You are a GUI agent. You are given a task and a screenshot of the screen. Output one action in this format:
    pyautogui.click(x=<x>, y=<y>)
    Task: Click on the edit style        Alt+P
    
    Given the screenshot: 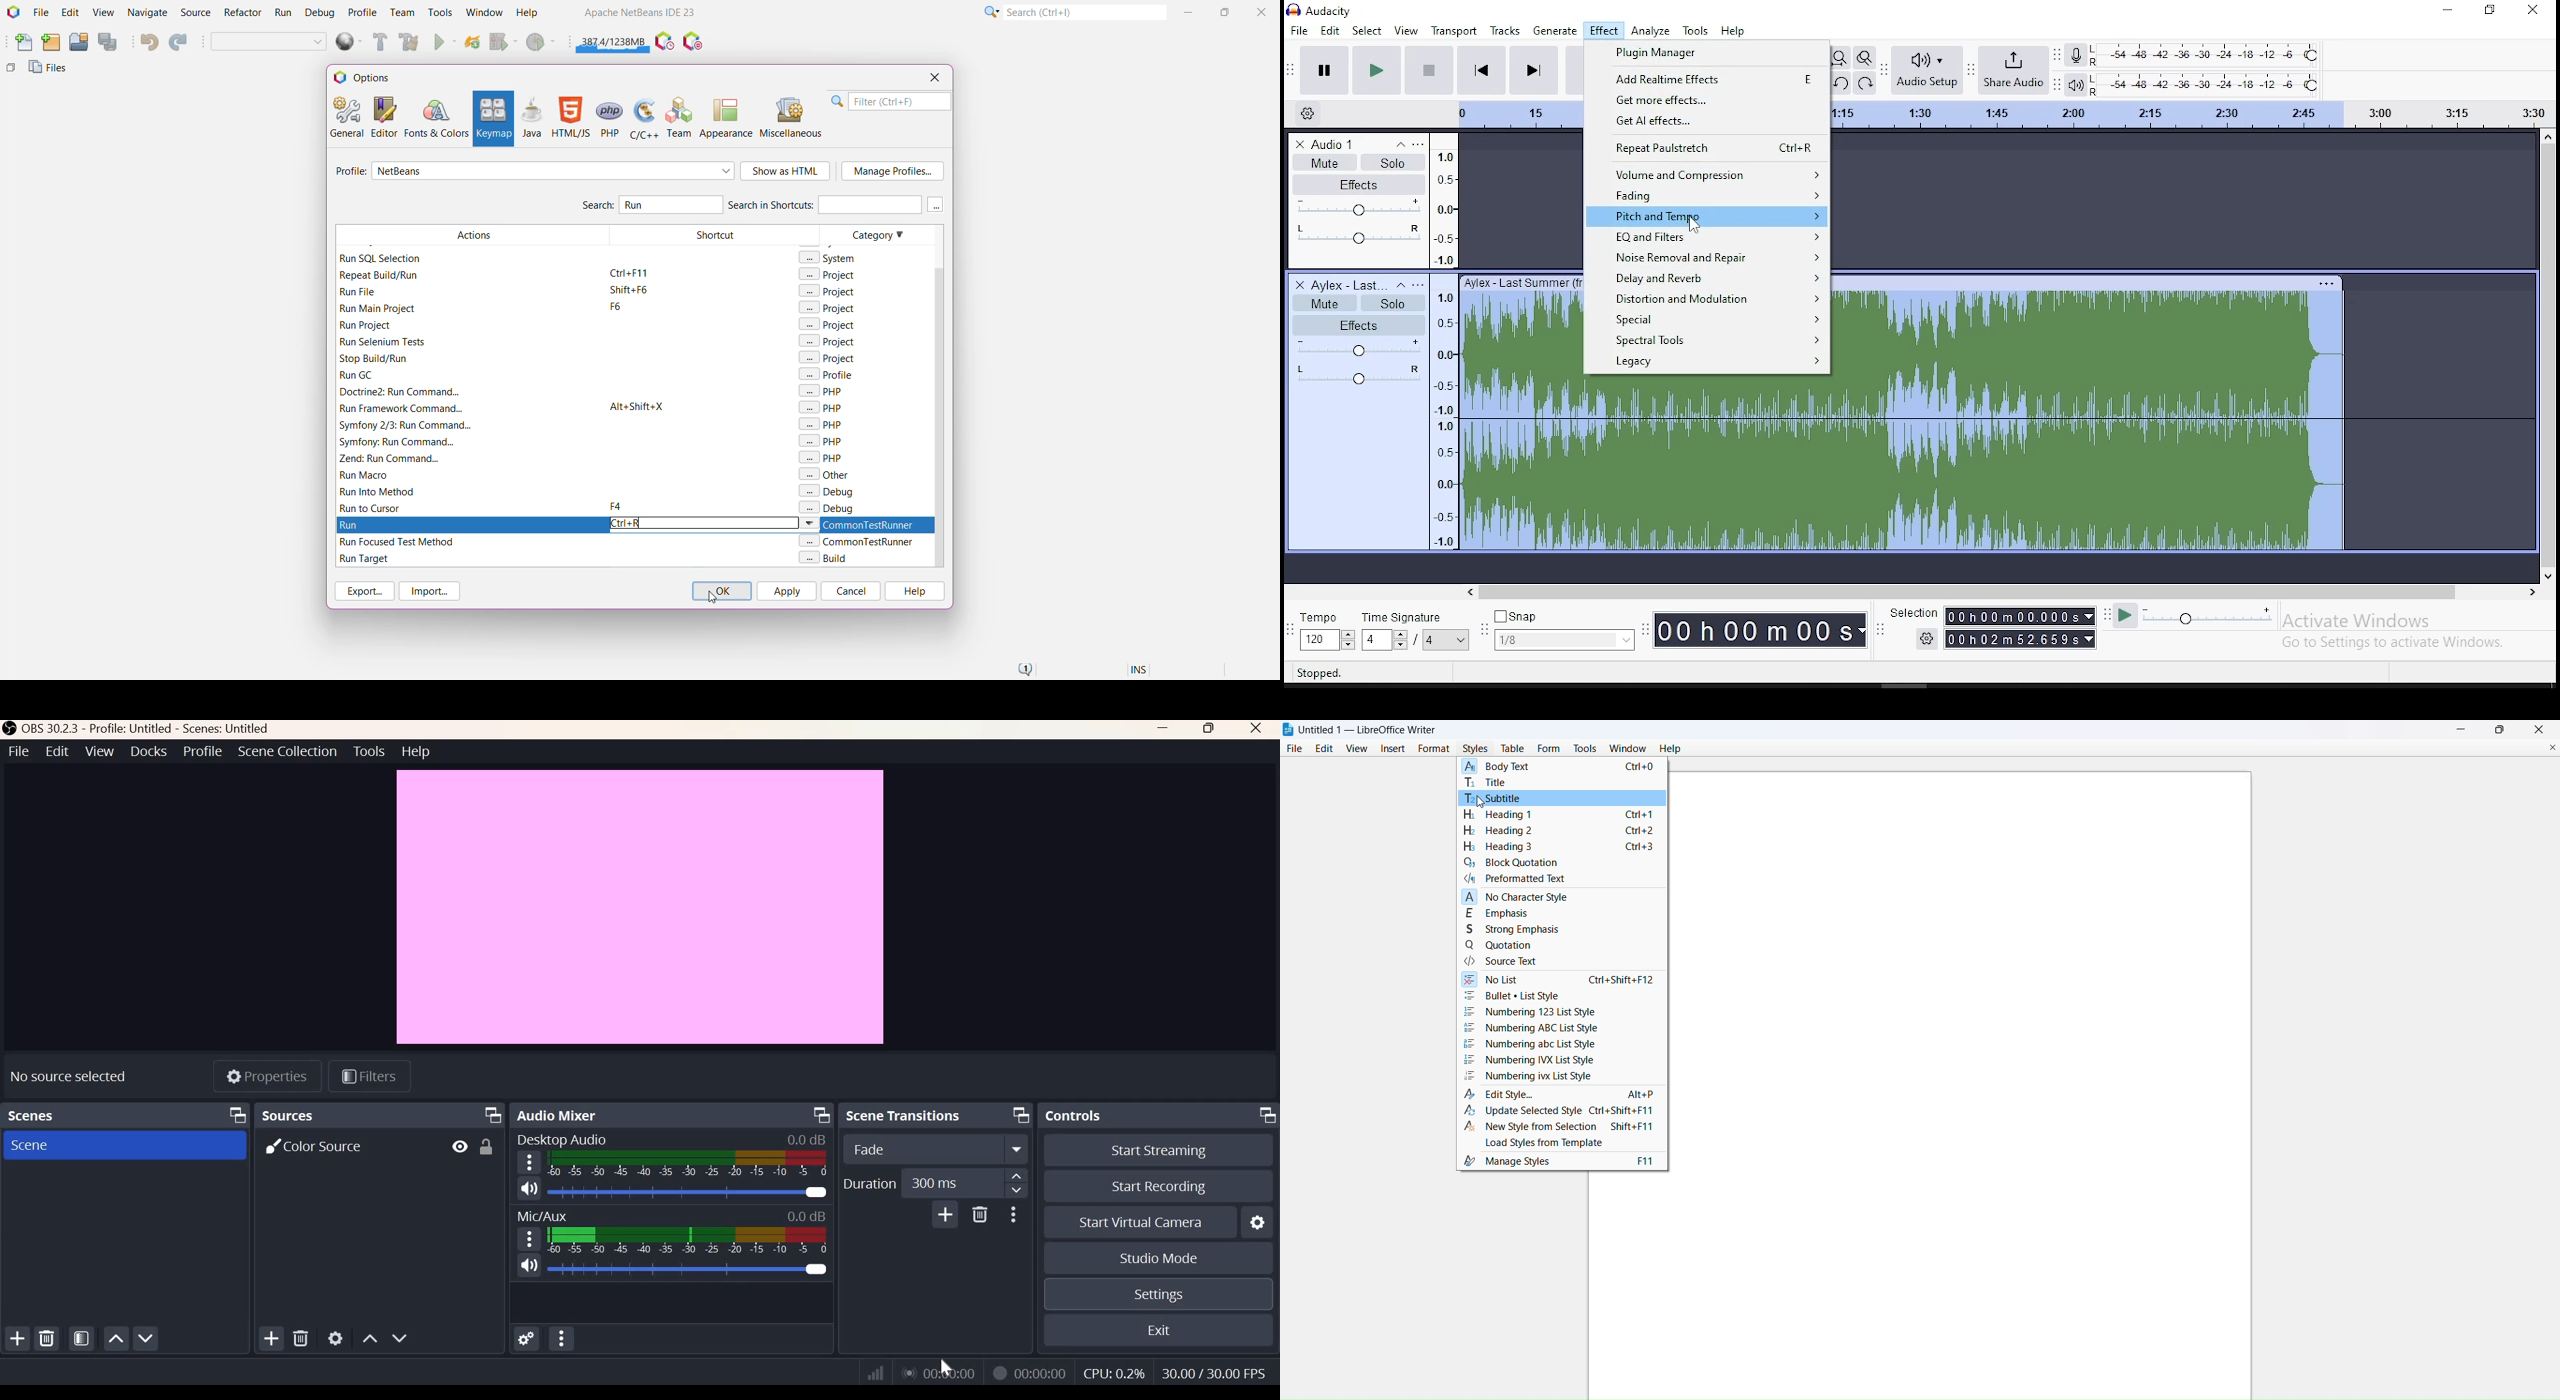 What is the action you would take?
    pyautogui.click(x=1559, y=1094)
    